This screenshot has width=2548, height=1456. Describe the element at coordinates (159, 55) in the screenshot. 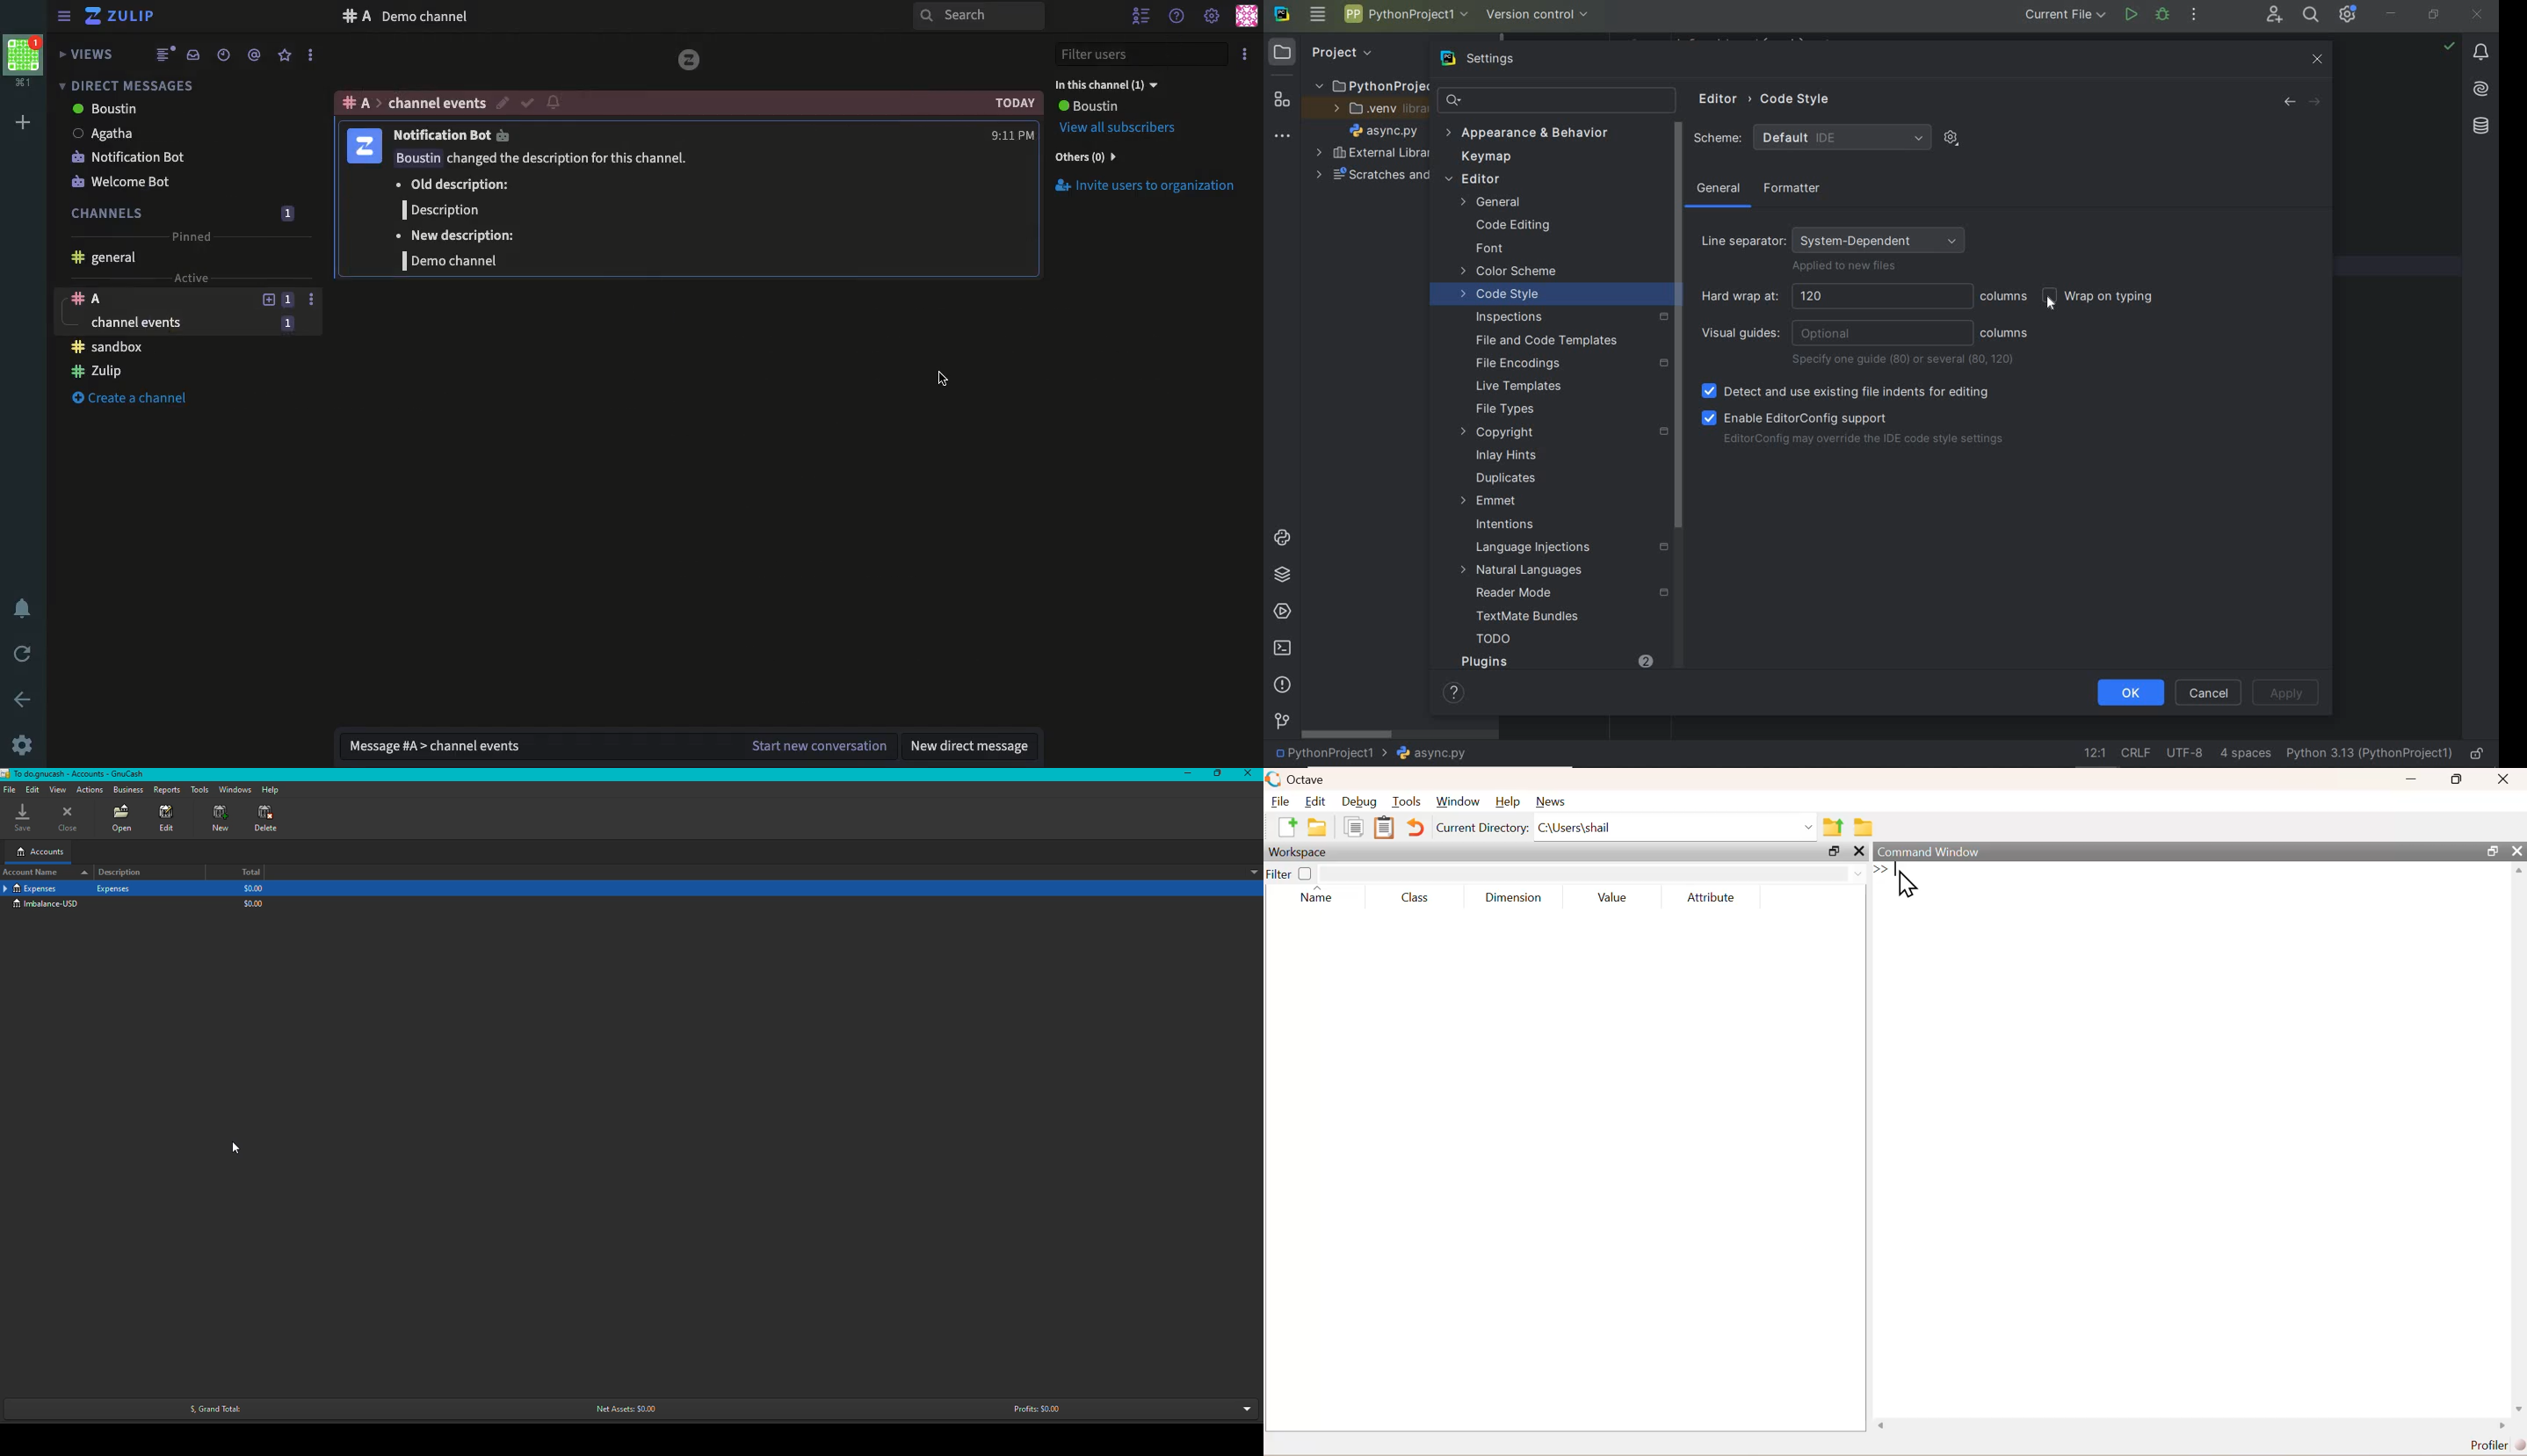

I see `Feed` at that location.